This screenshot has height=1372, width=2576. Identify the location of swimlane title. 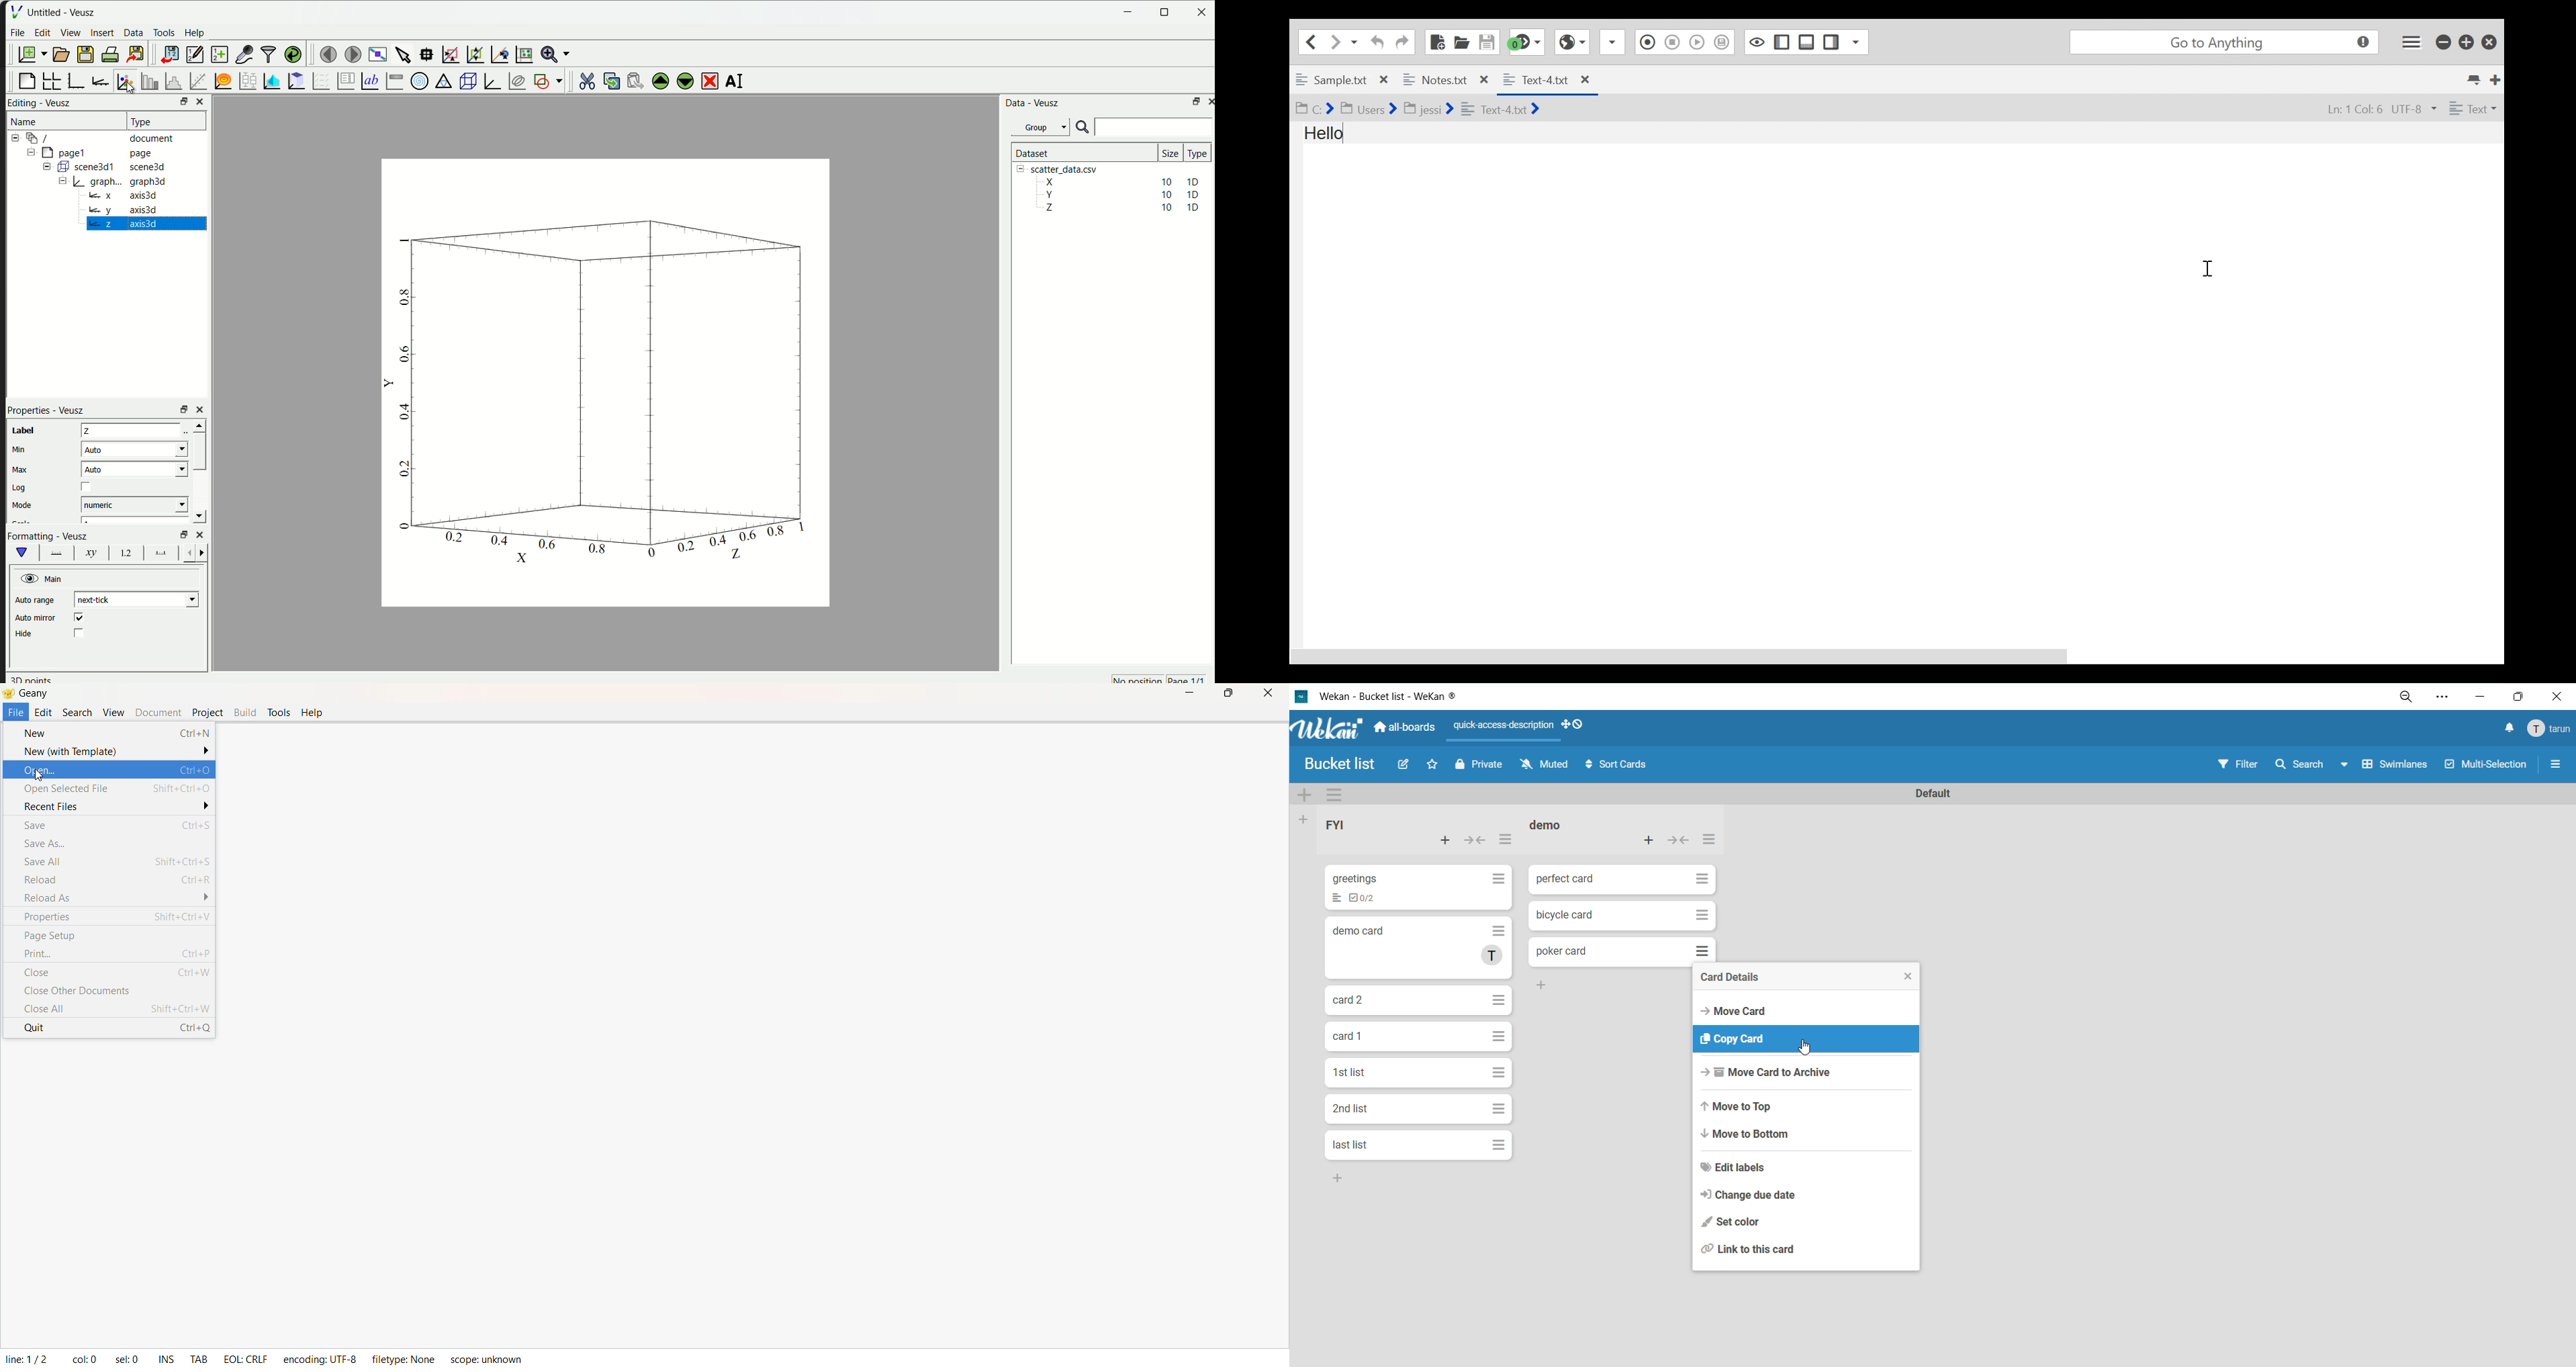
(1933, 792).